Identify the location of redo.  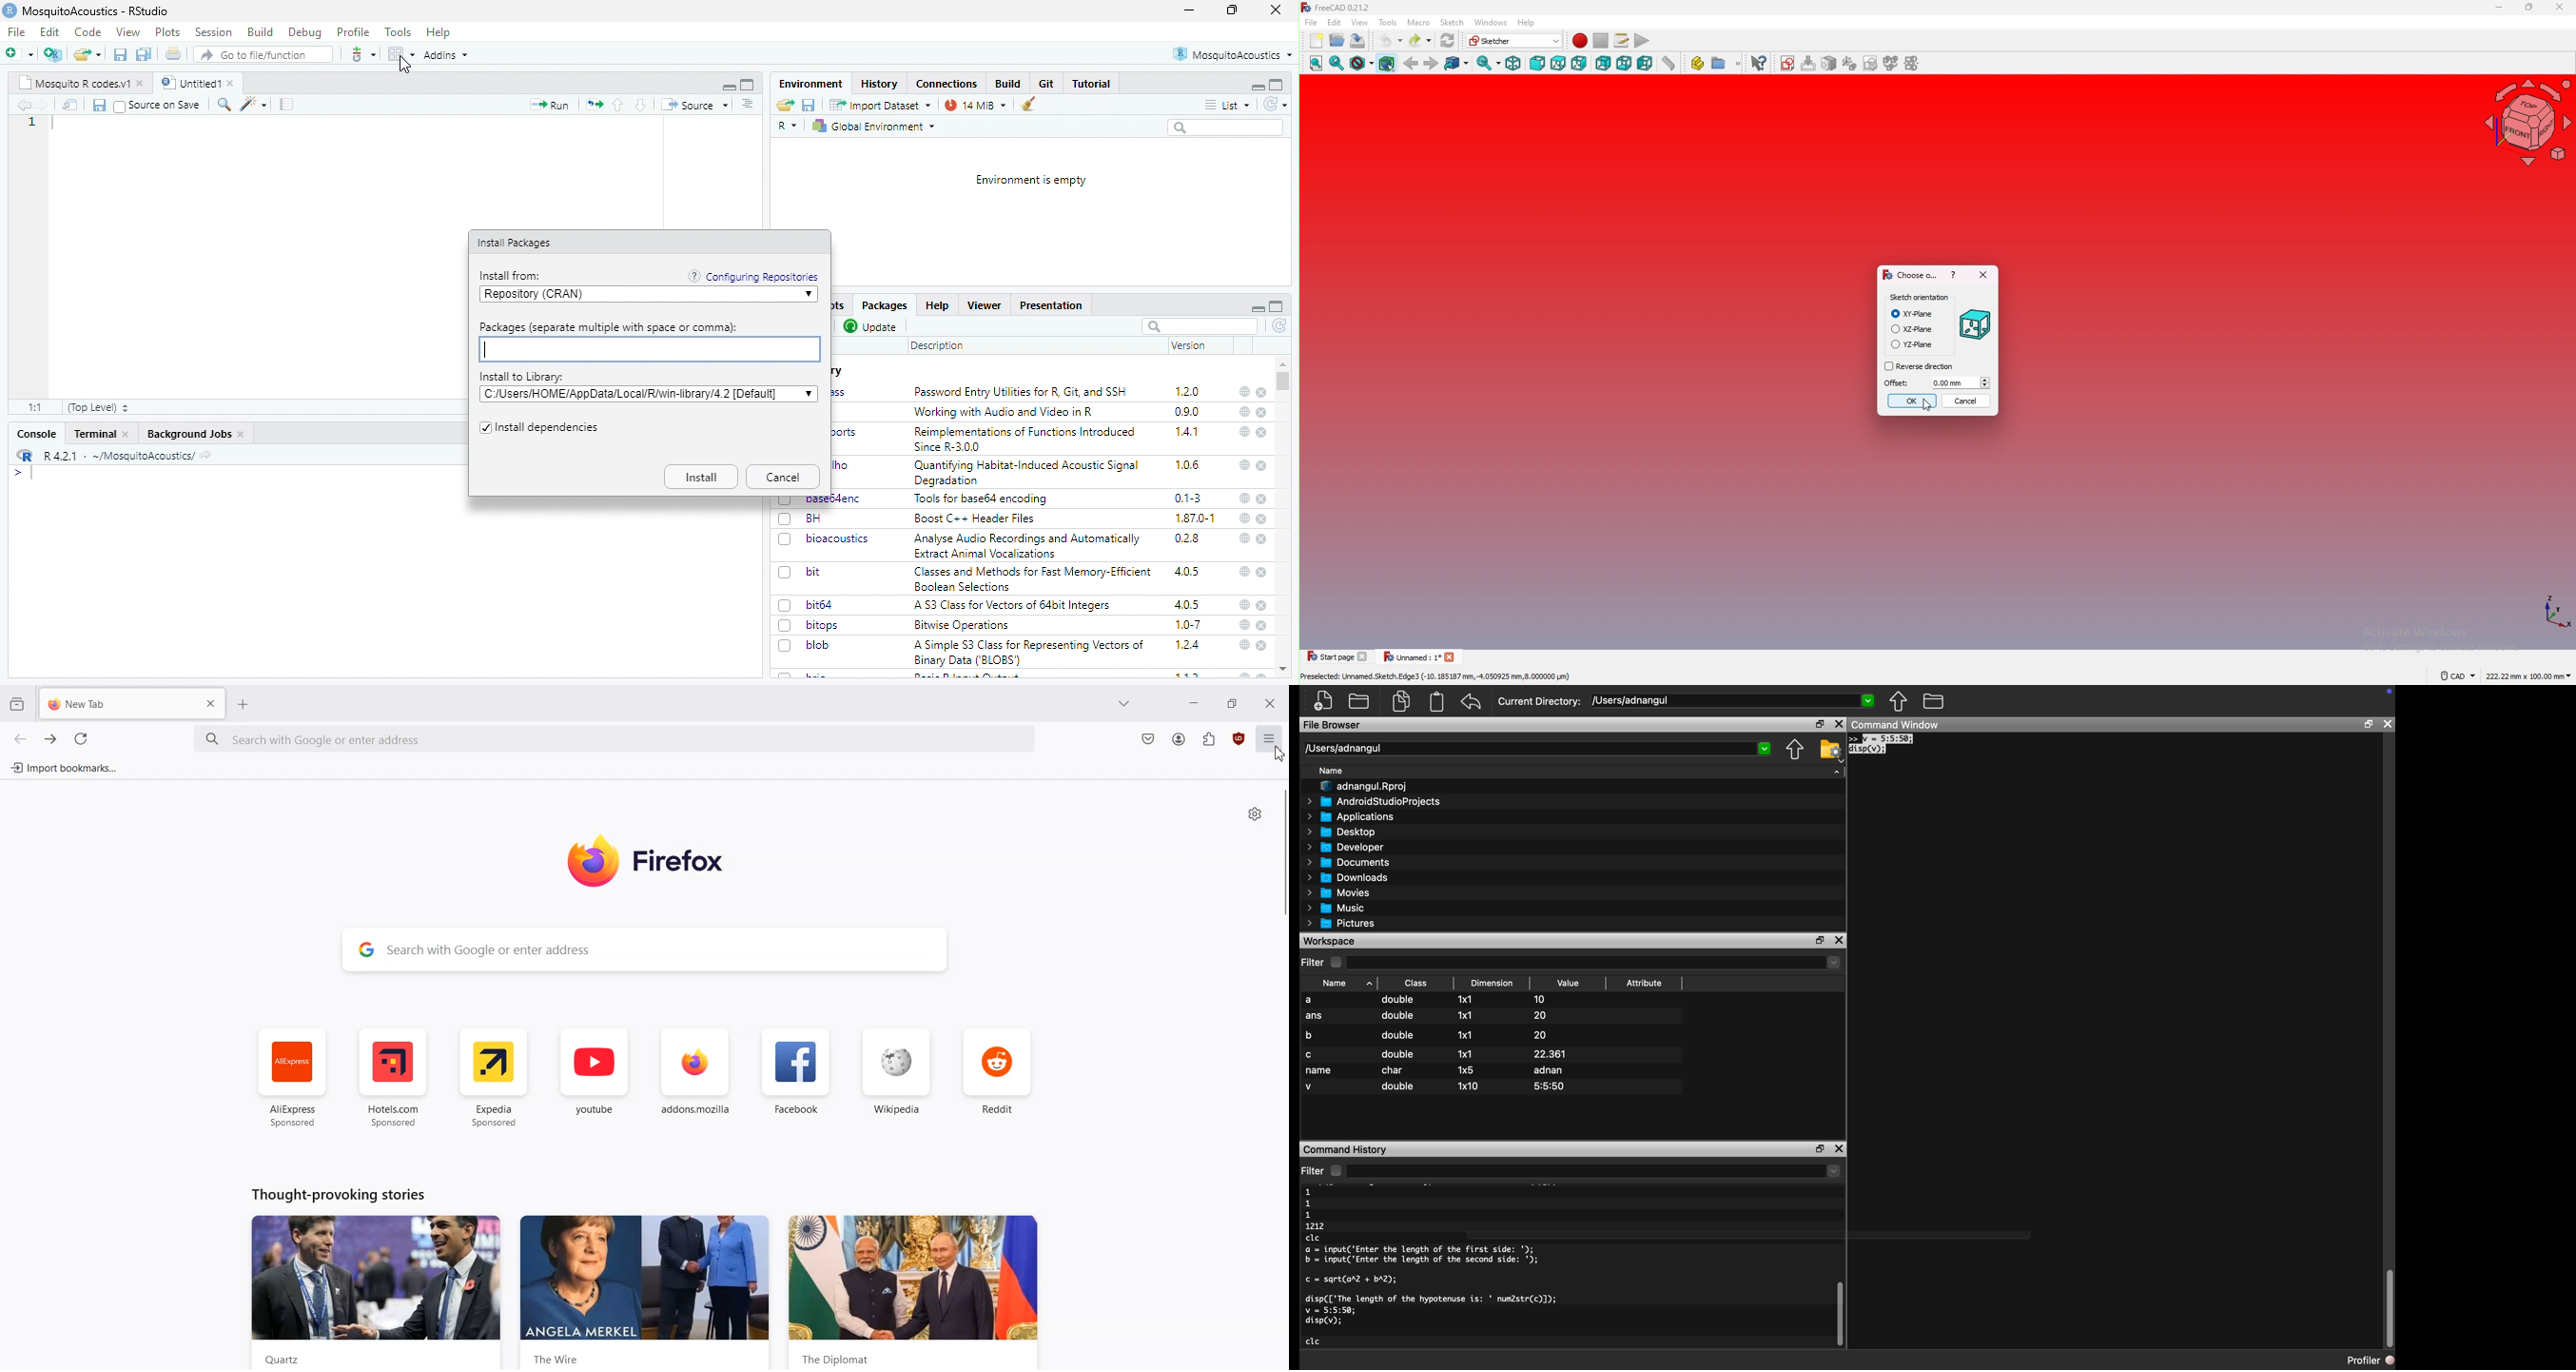
(1421, 40).